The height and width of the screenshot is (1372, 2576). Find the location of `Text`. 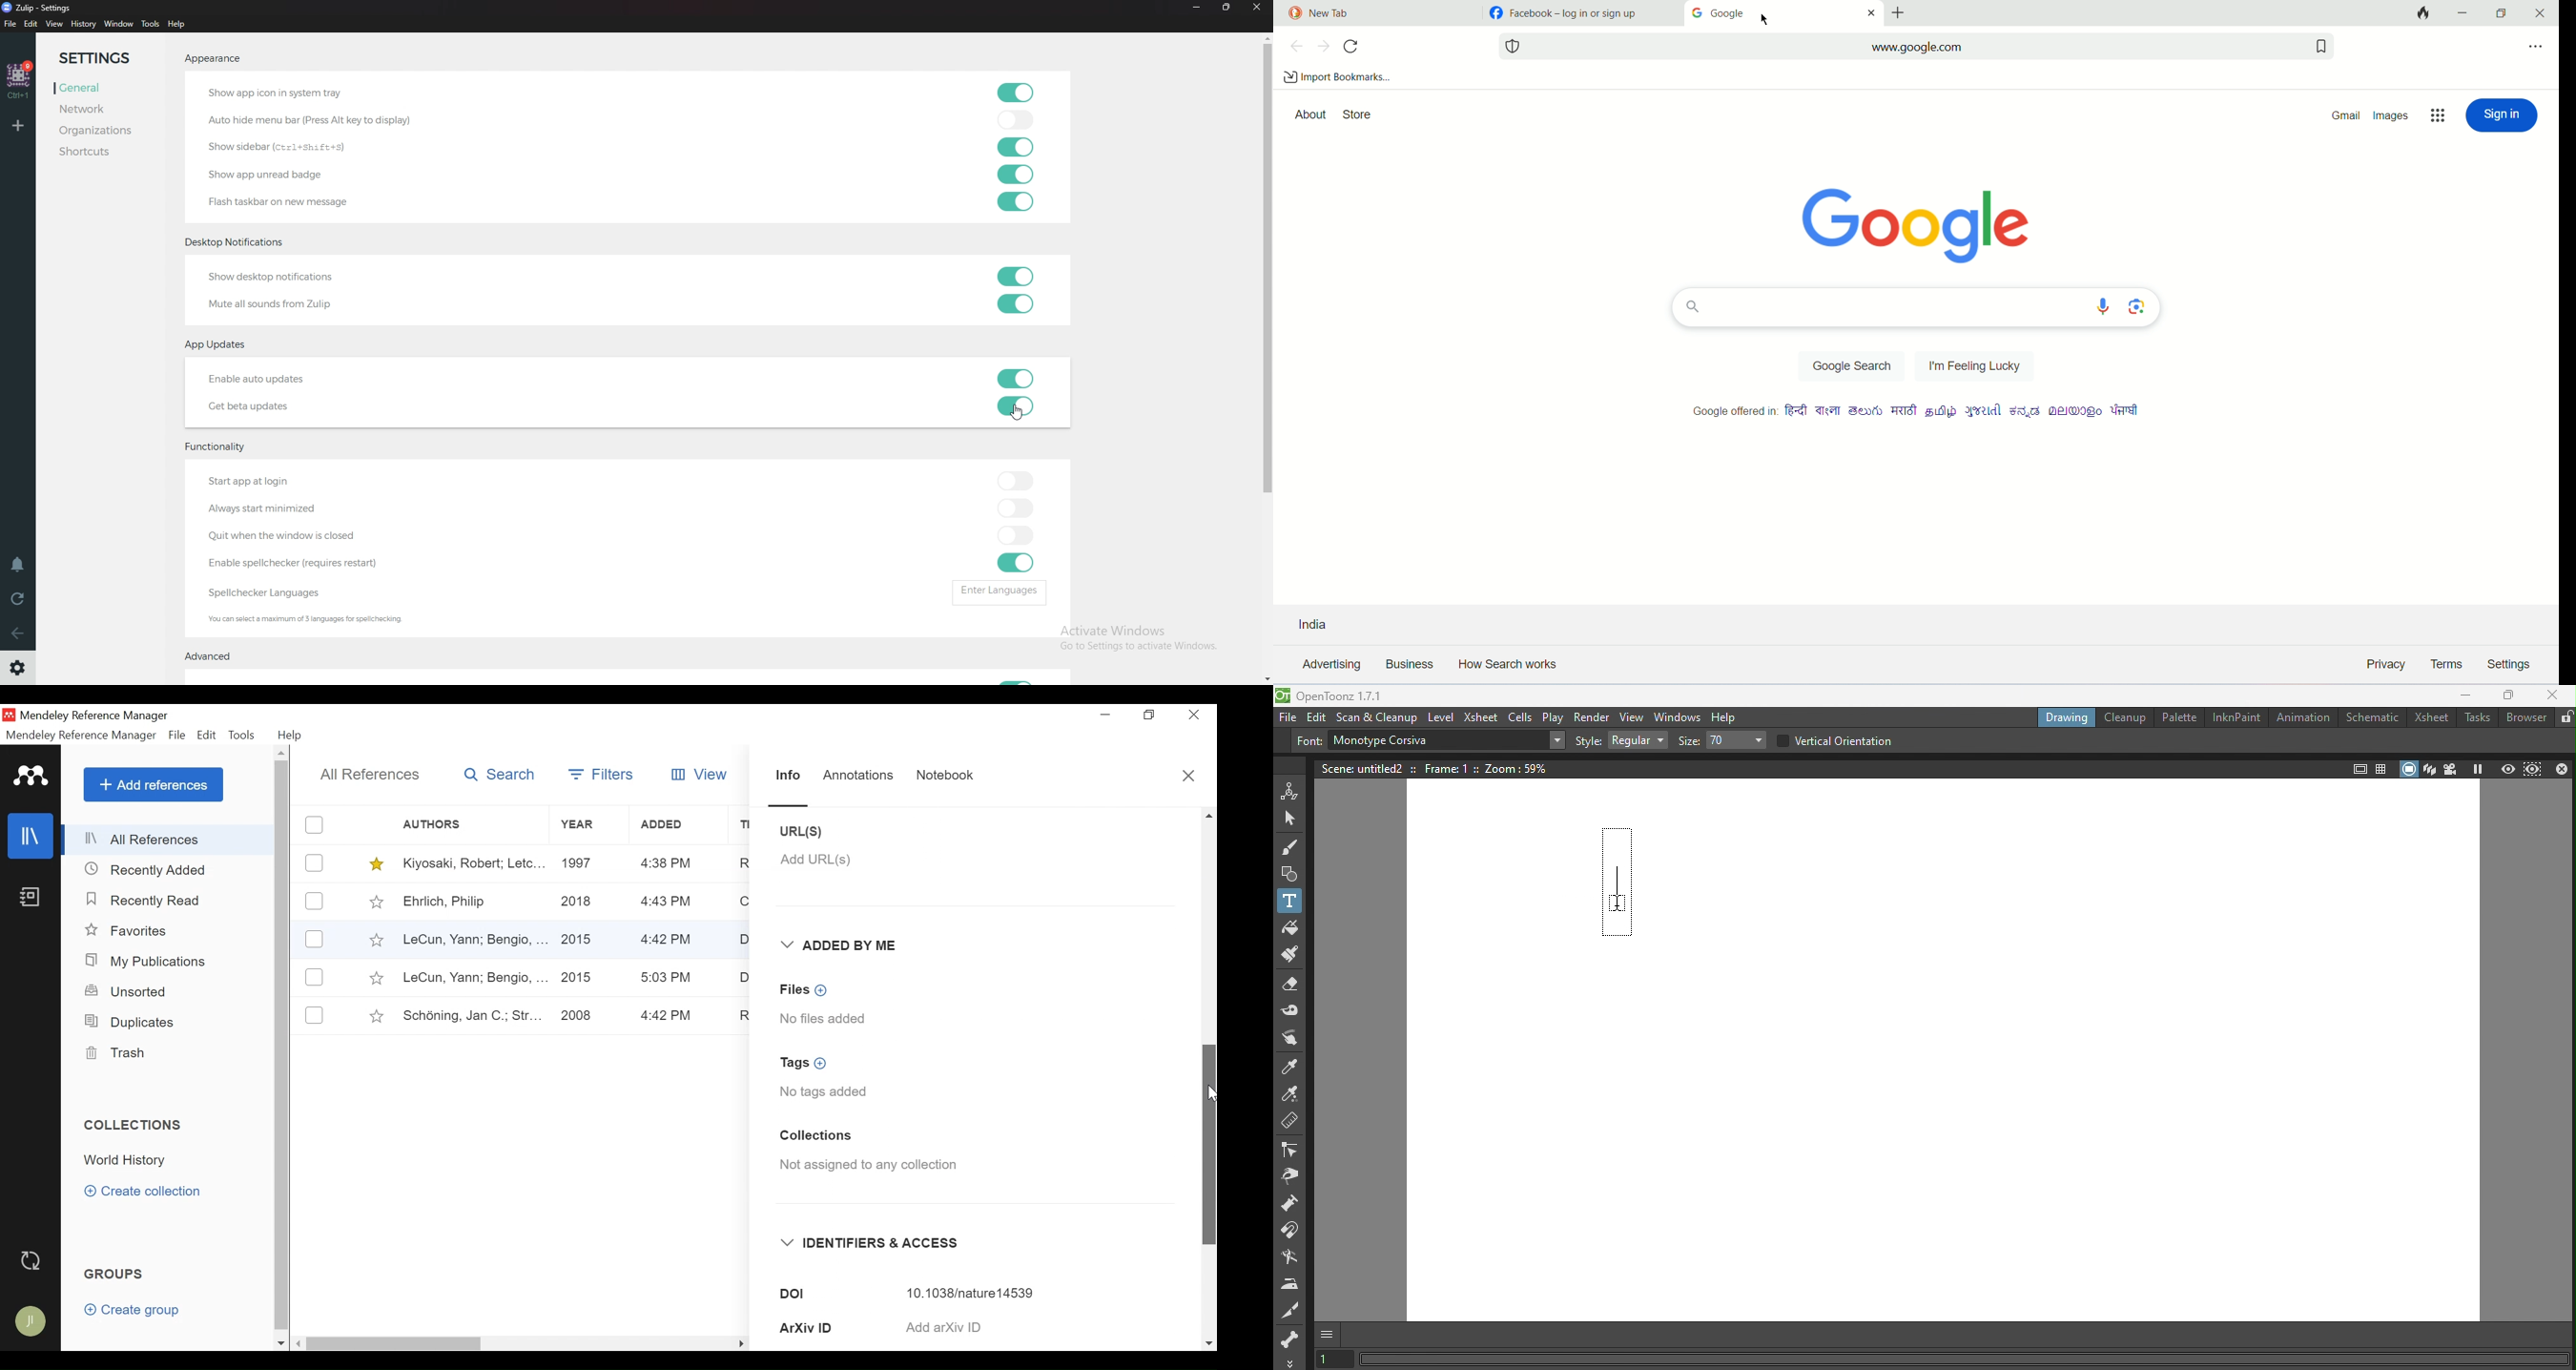

Text is located at coordinates (1627, 881).